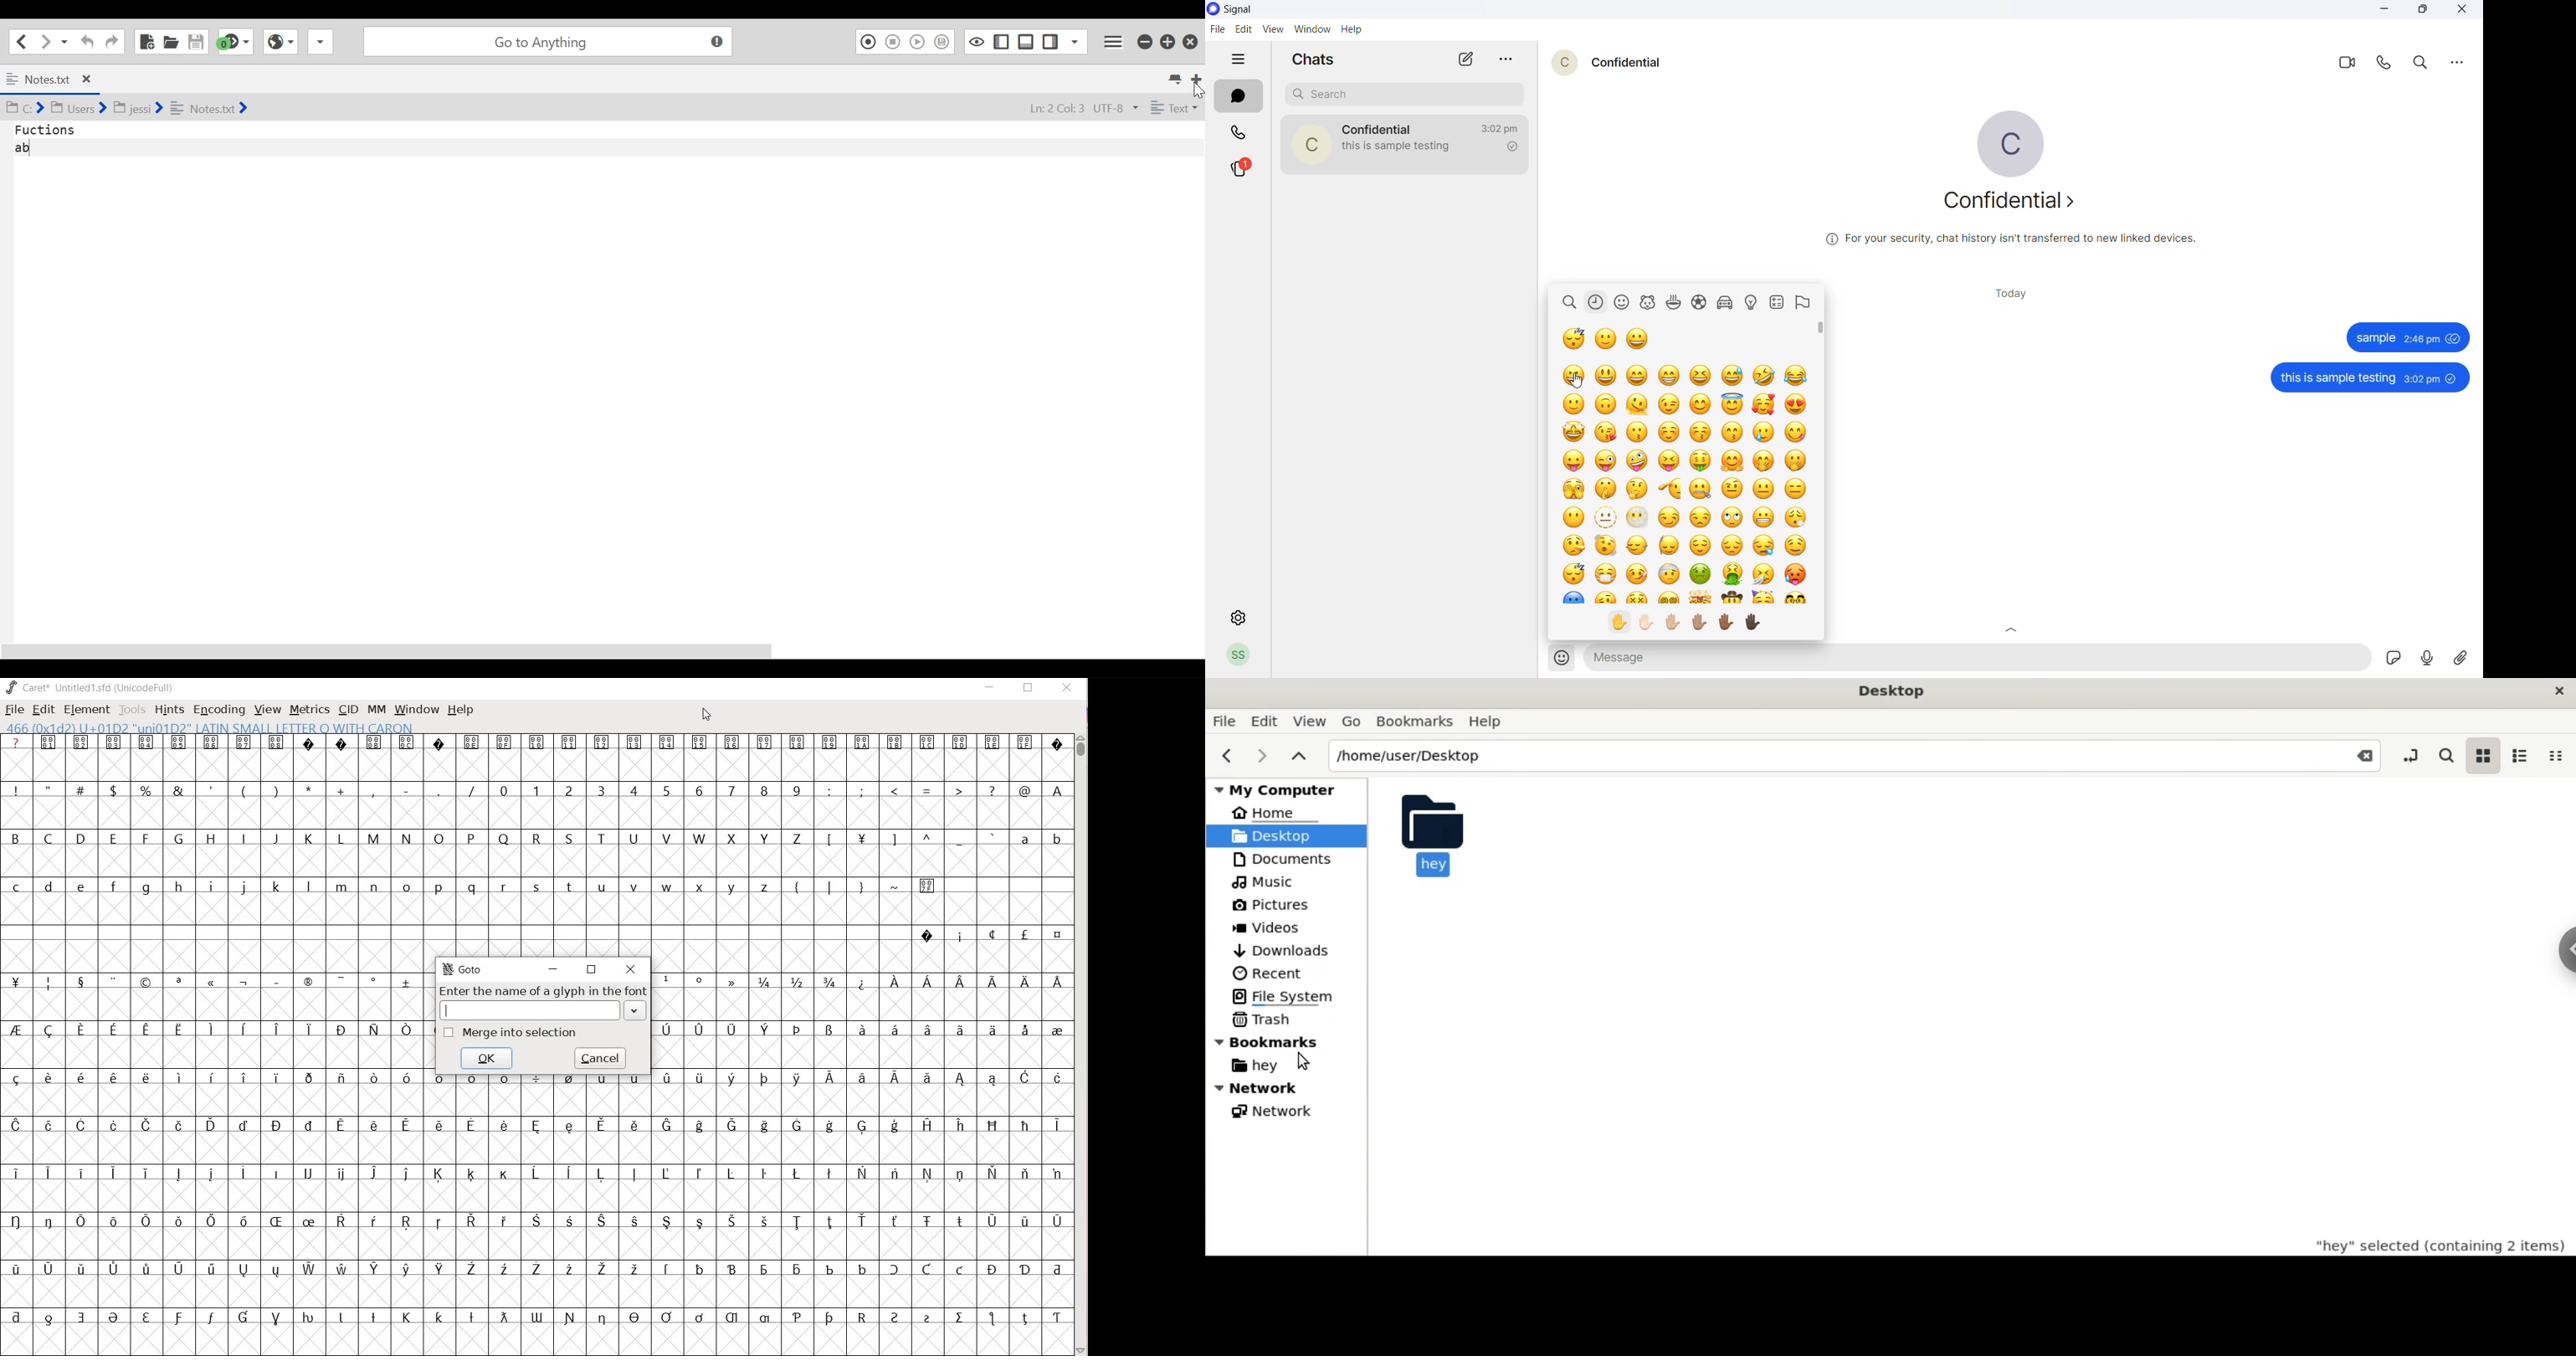 The width and height of the screenshot is (2576, 1372). What do you see at coordinates (2520, 755) in the screenshot?
I see `list view` at bounding box center [2520, 755].